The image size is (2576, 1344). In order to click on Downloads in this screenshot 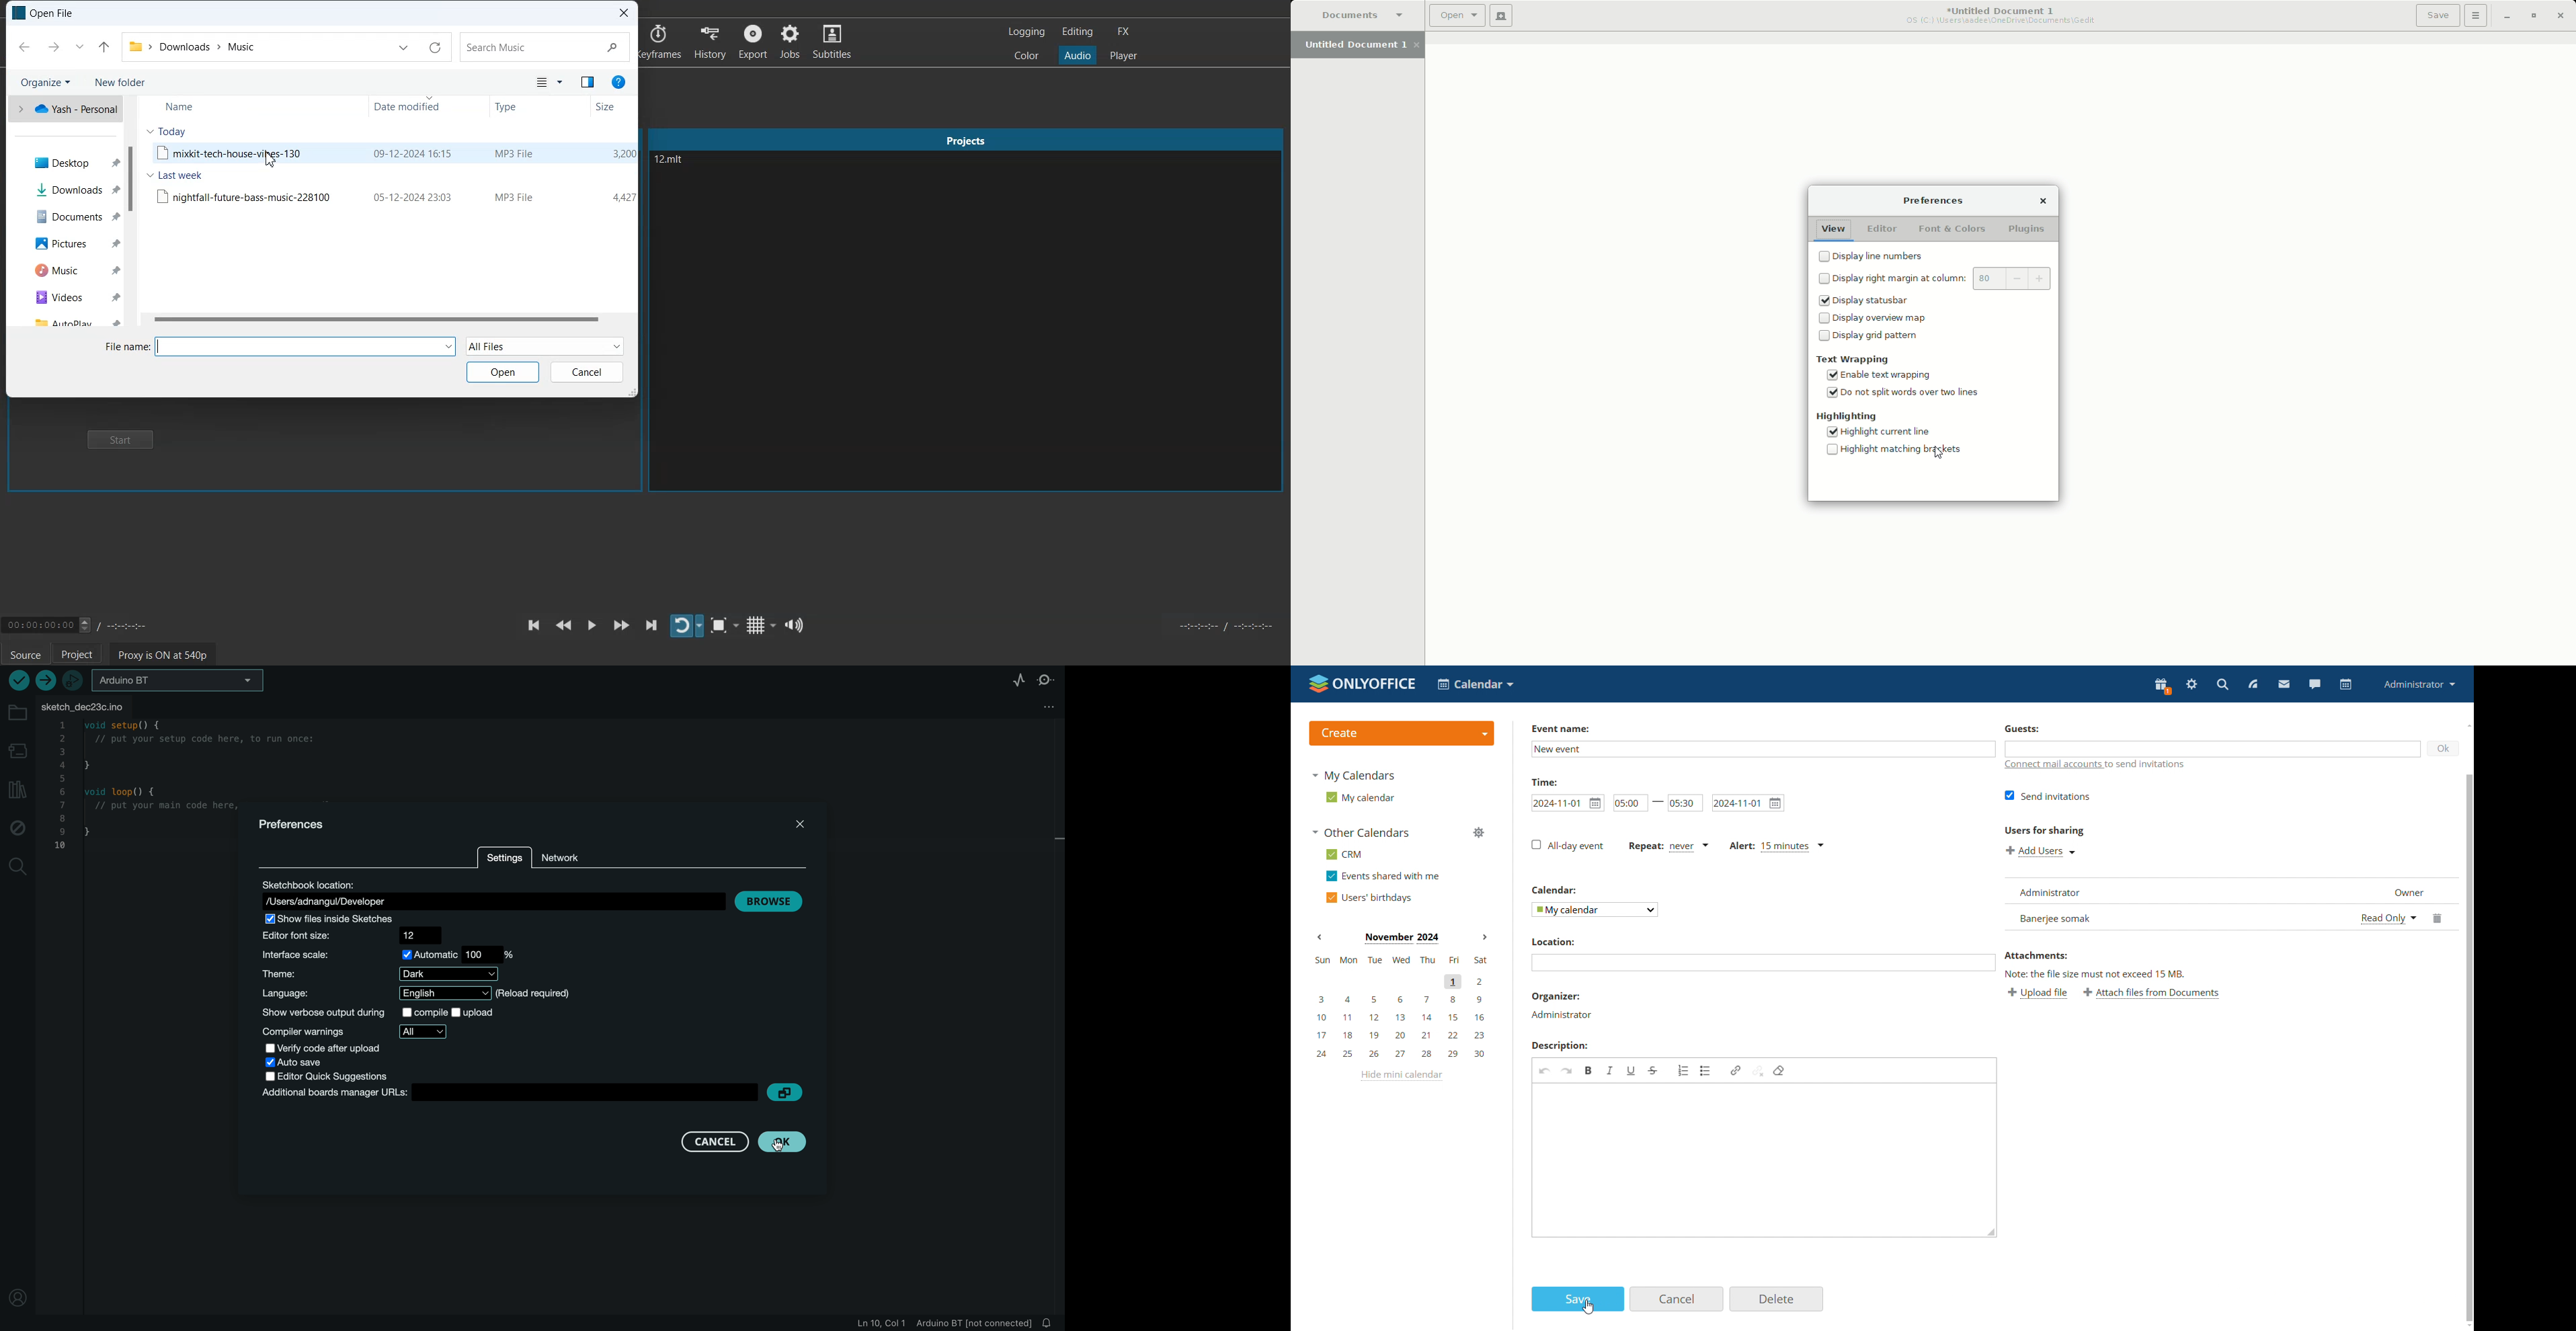, I will do `click(63, 189)`.